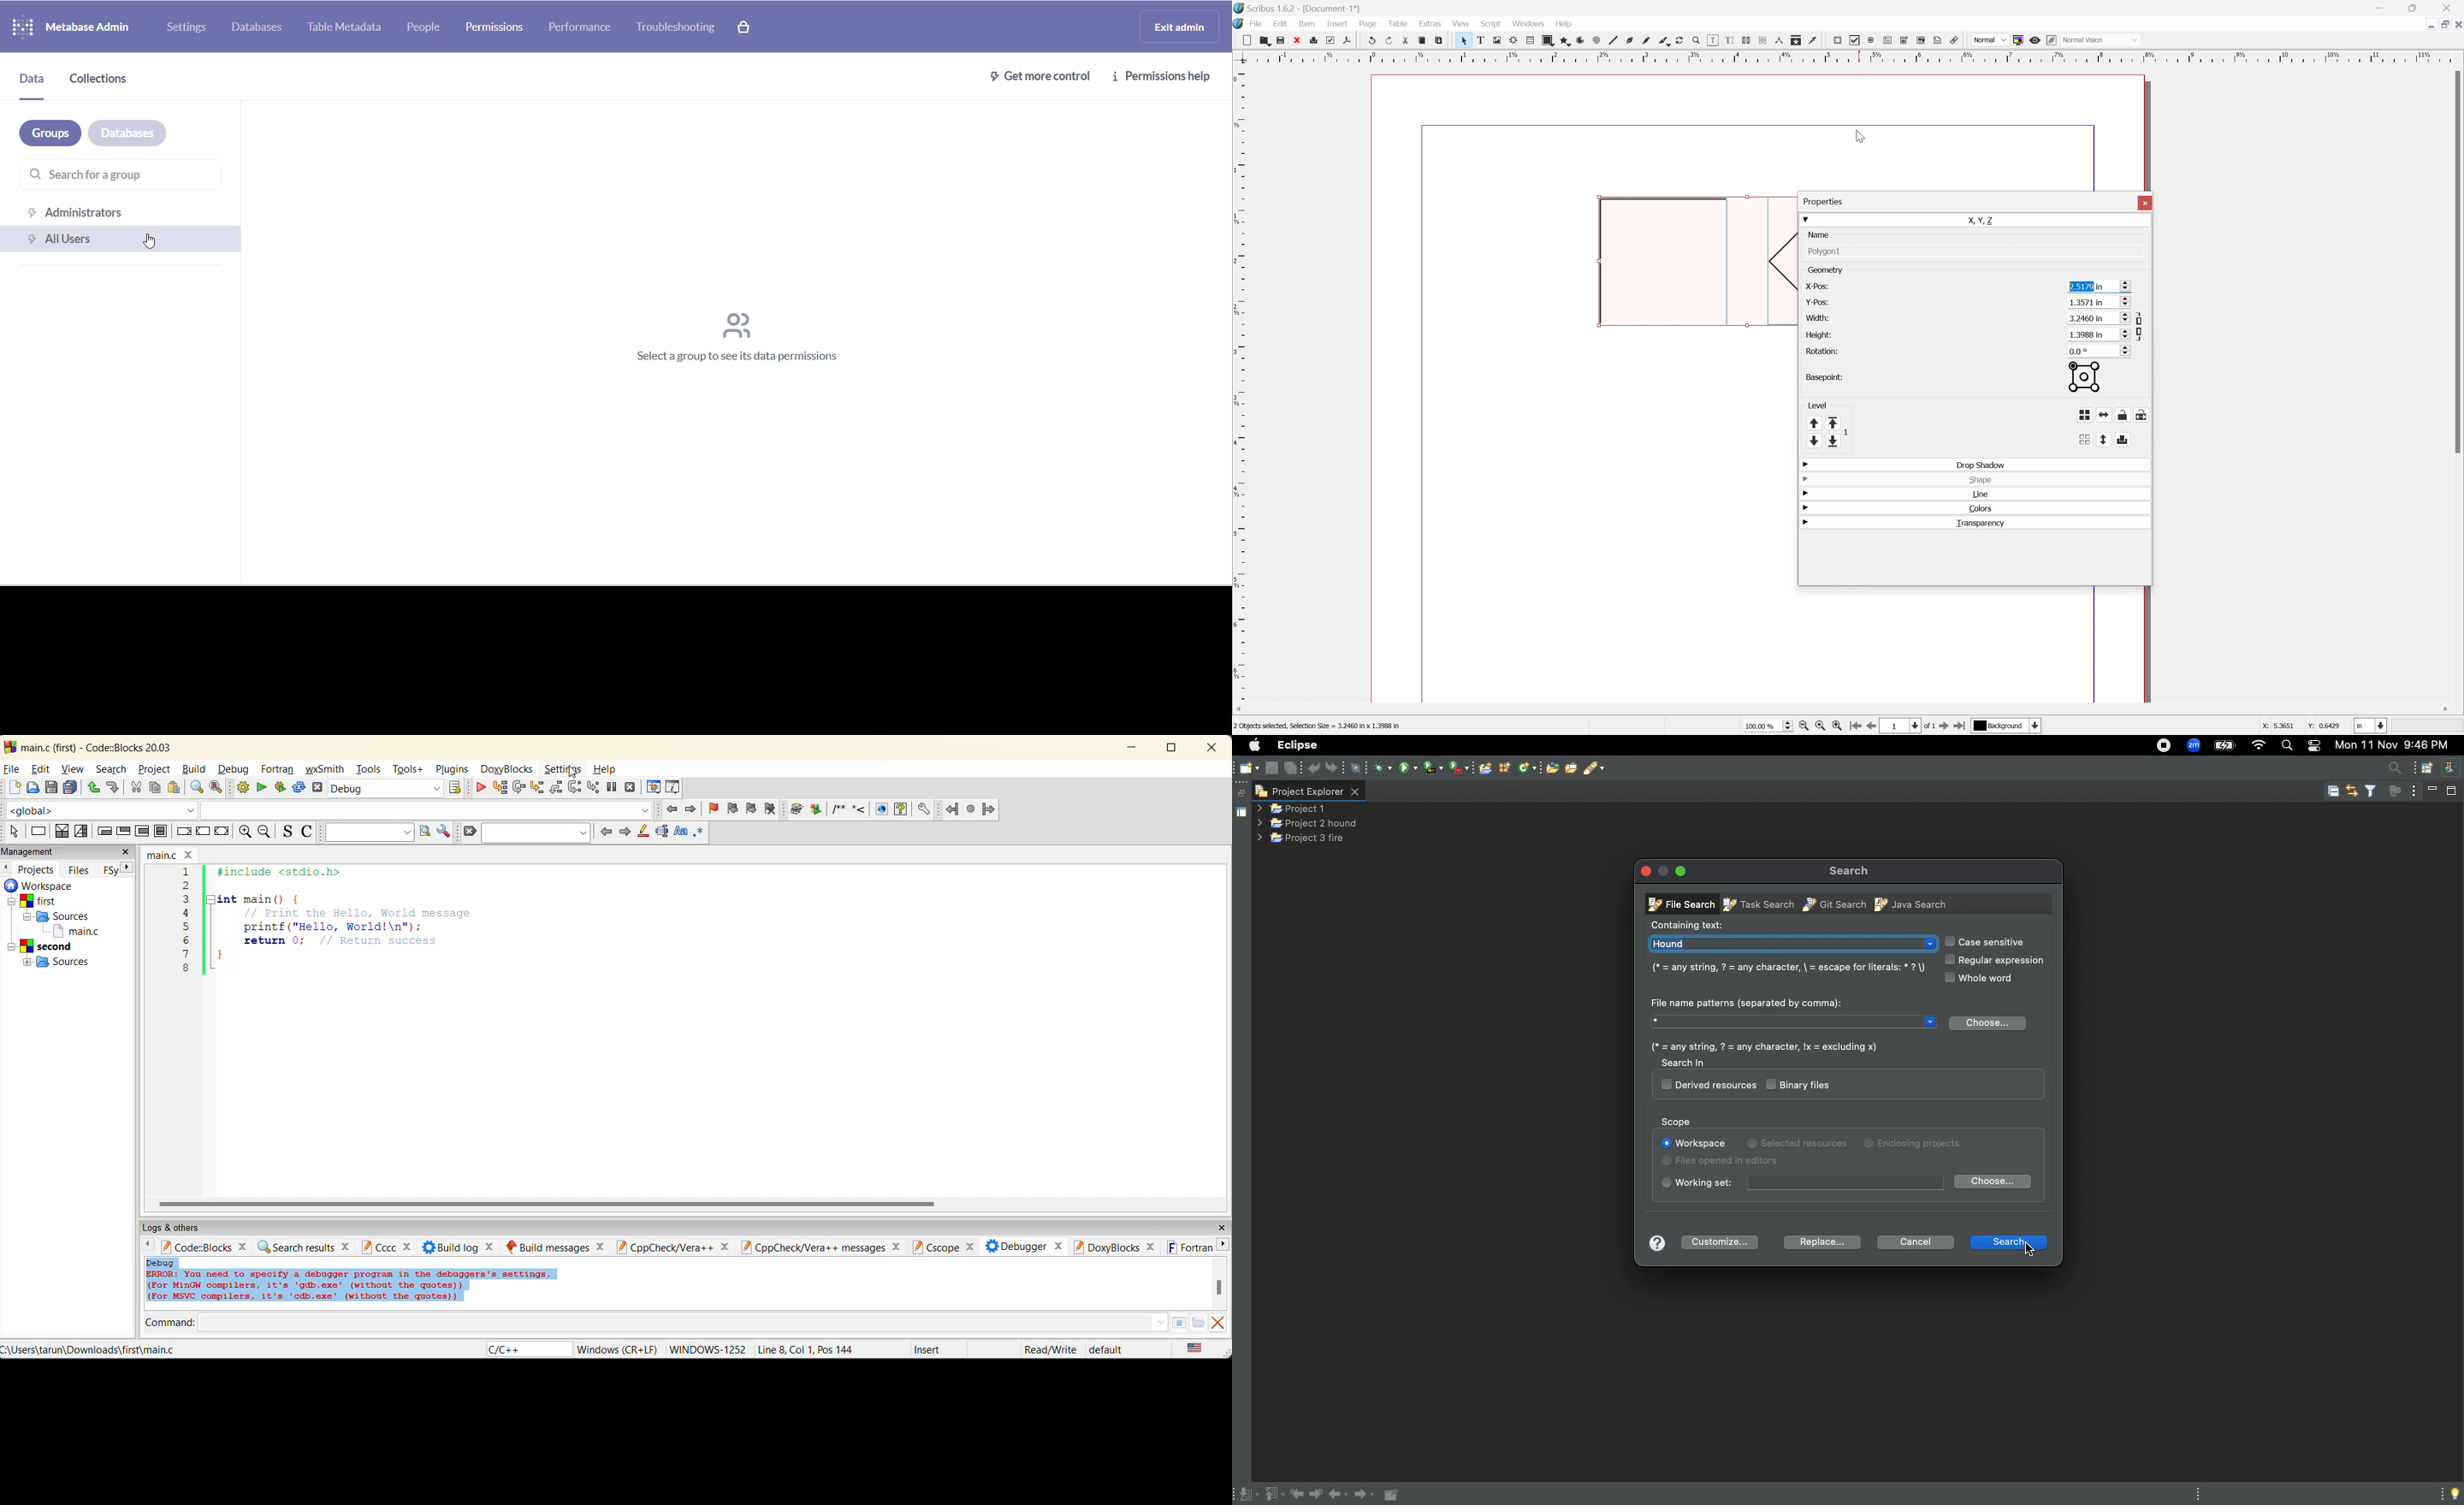  I want to click on access commands and other items, so click(2397, 767).